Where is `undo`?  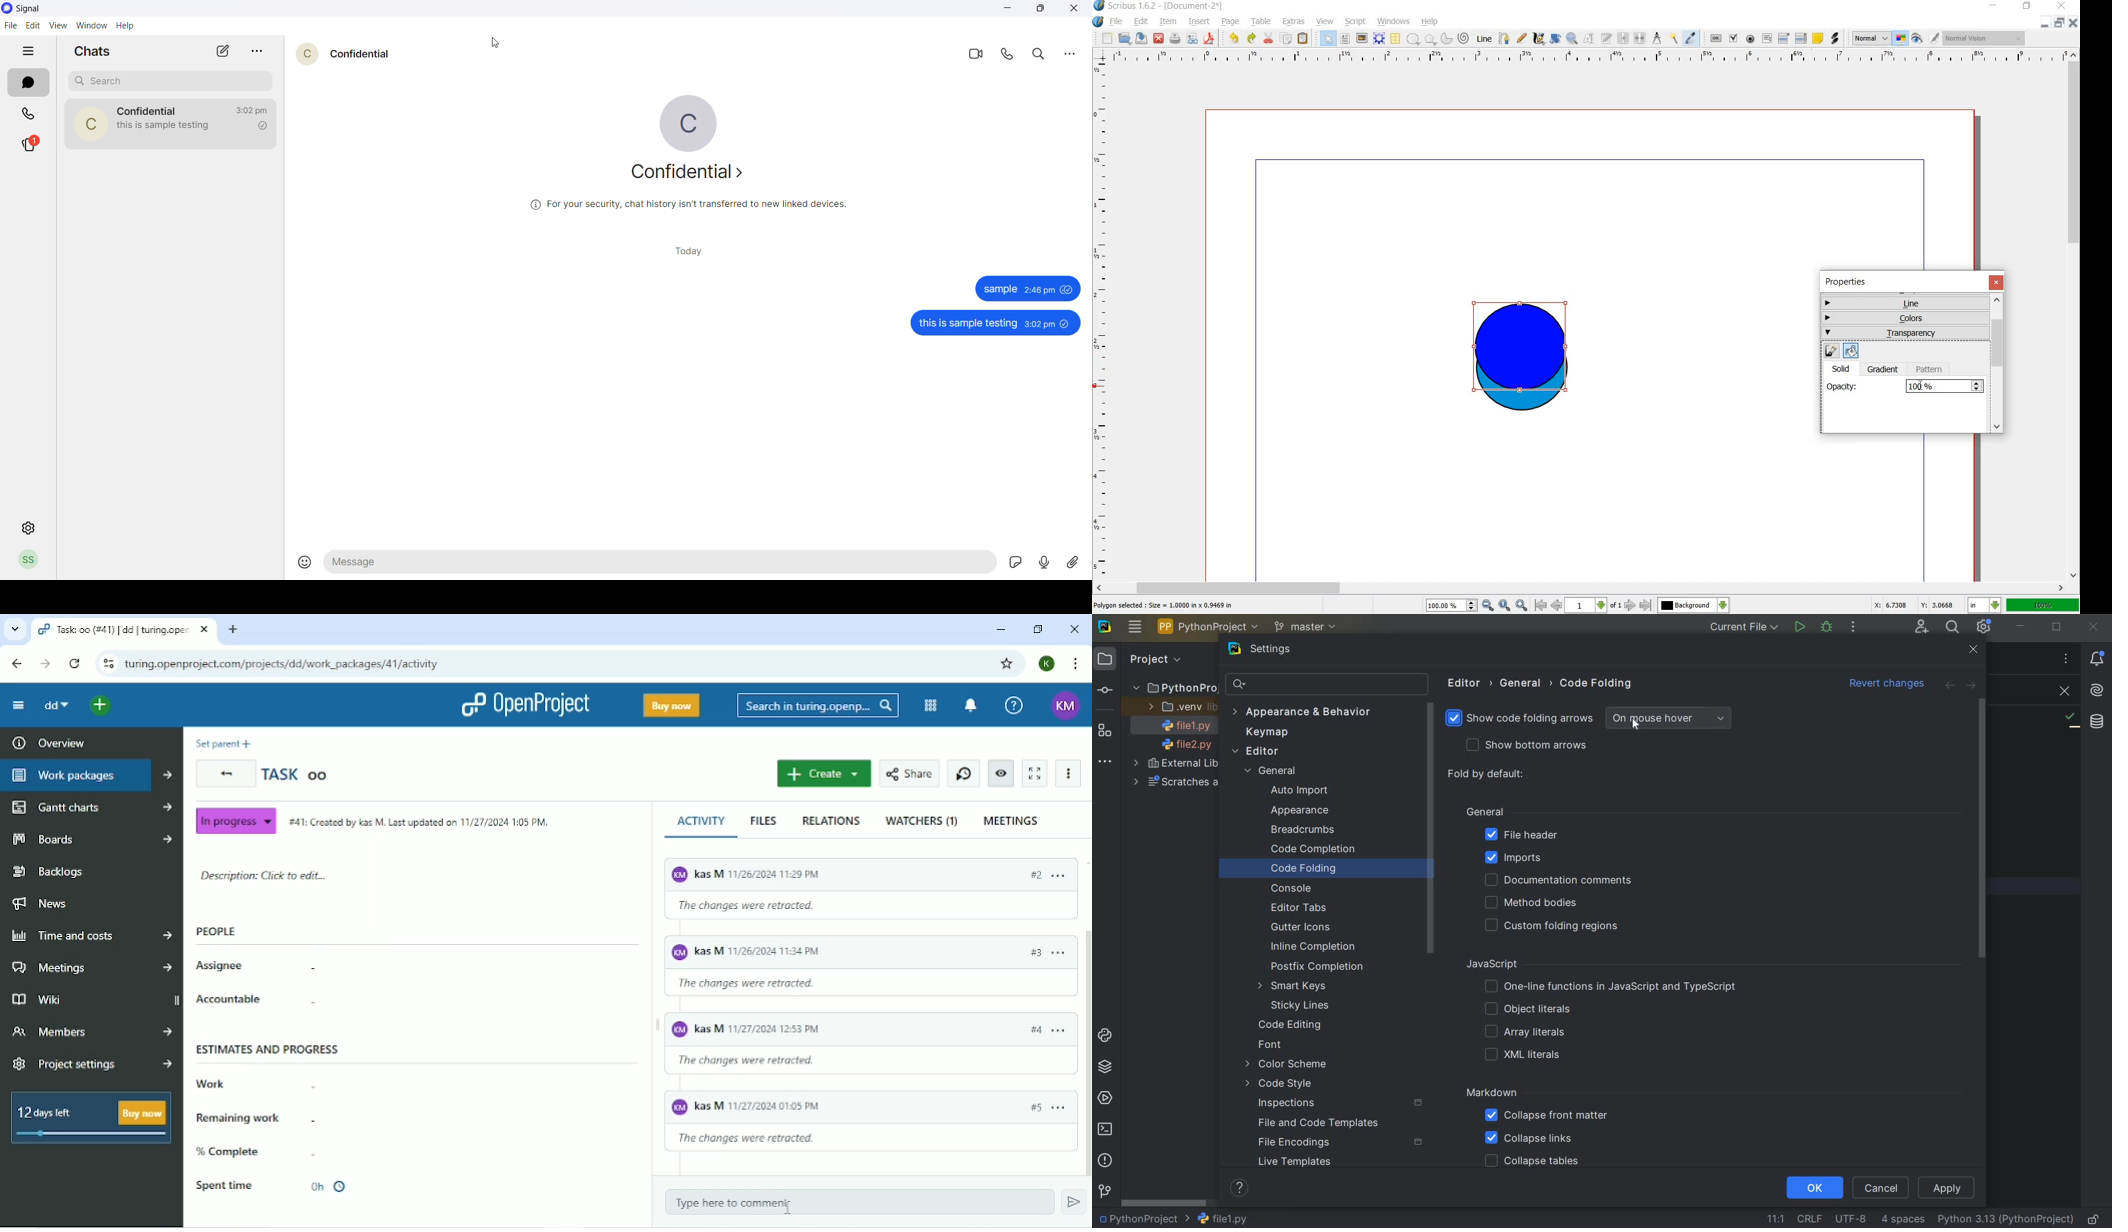
undo is located at coordinates (1235, 39).